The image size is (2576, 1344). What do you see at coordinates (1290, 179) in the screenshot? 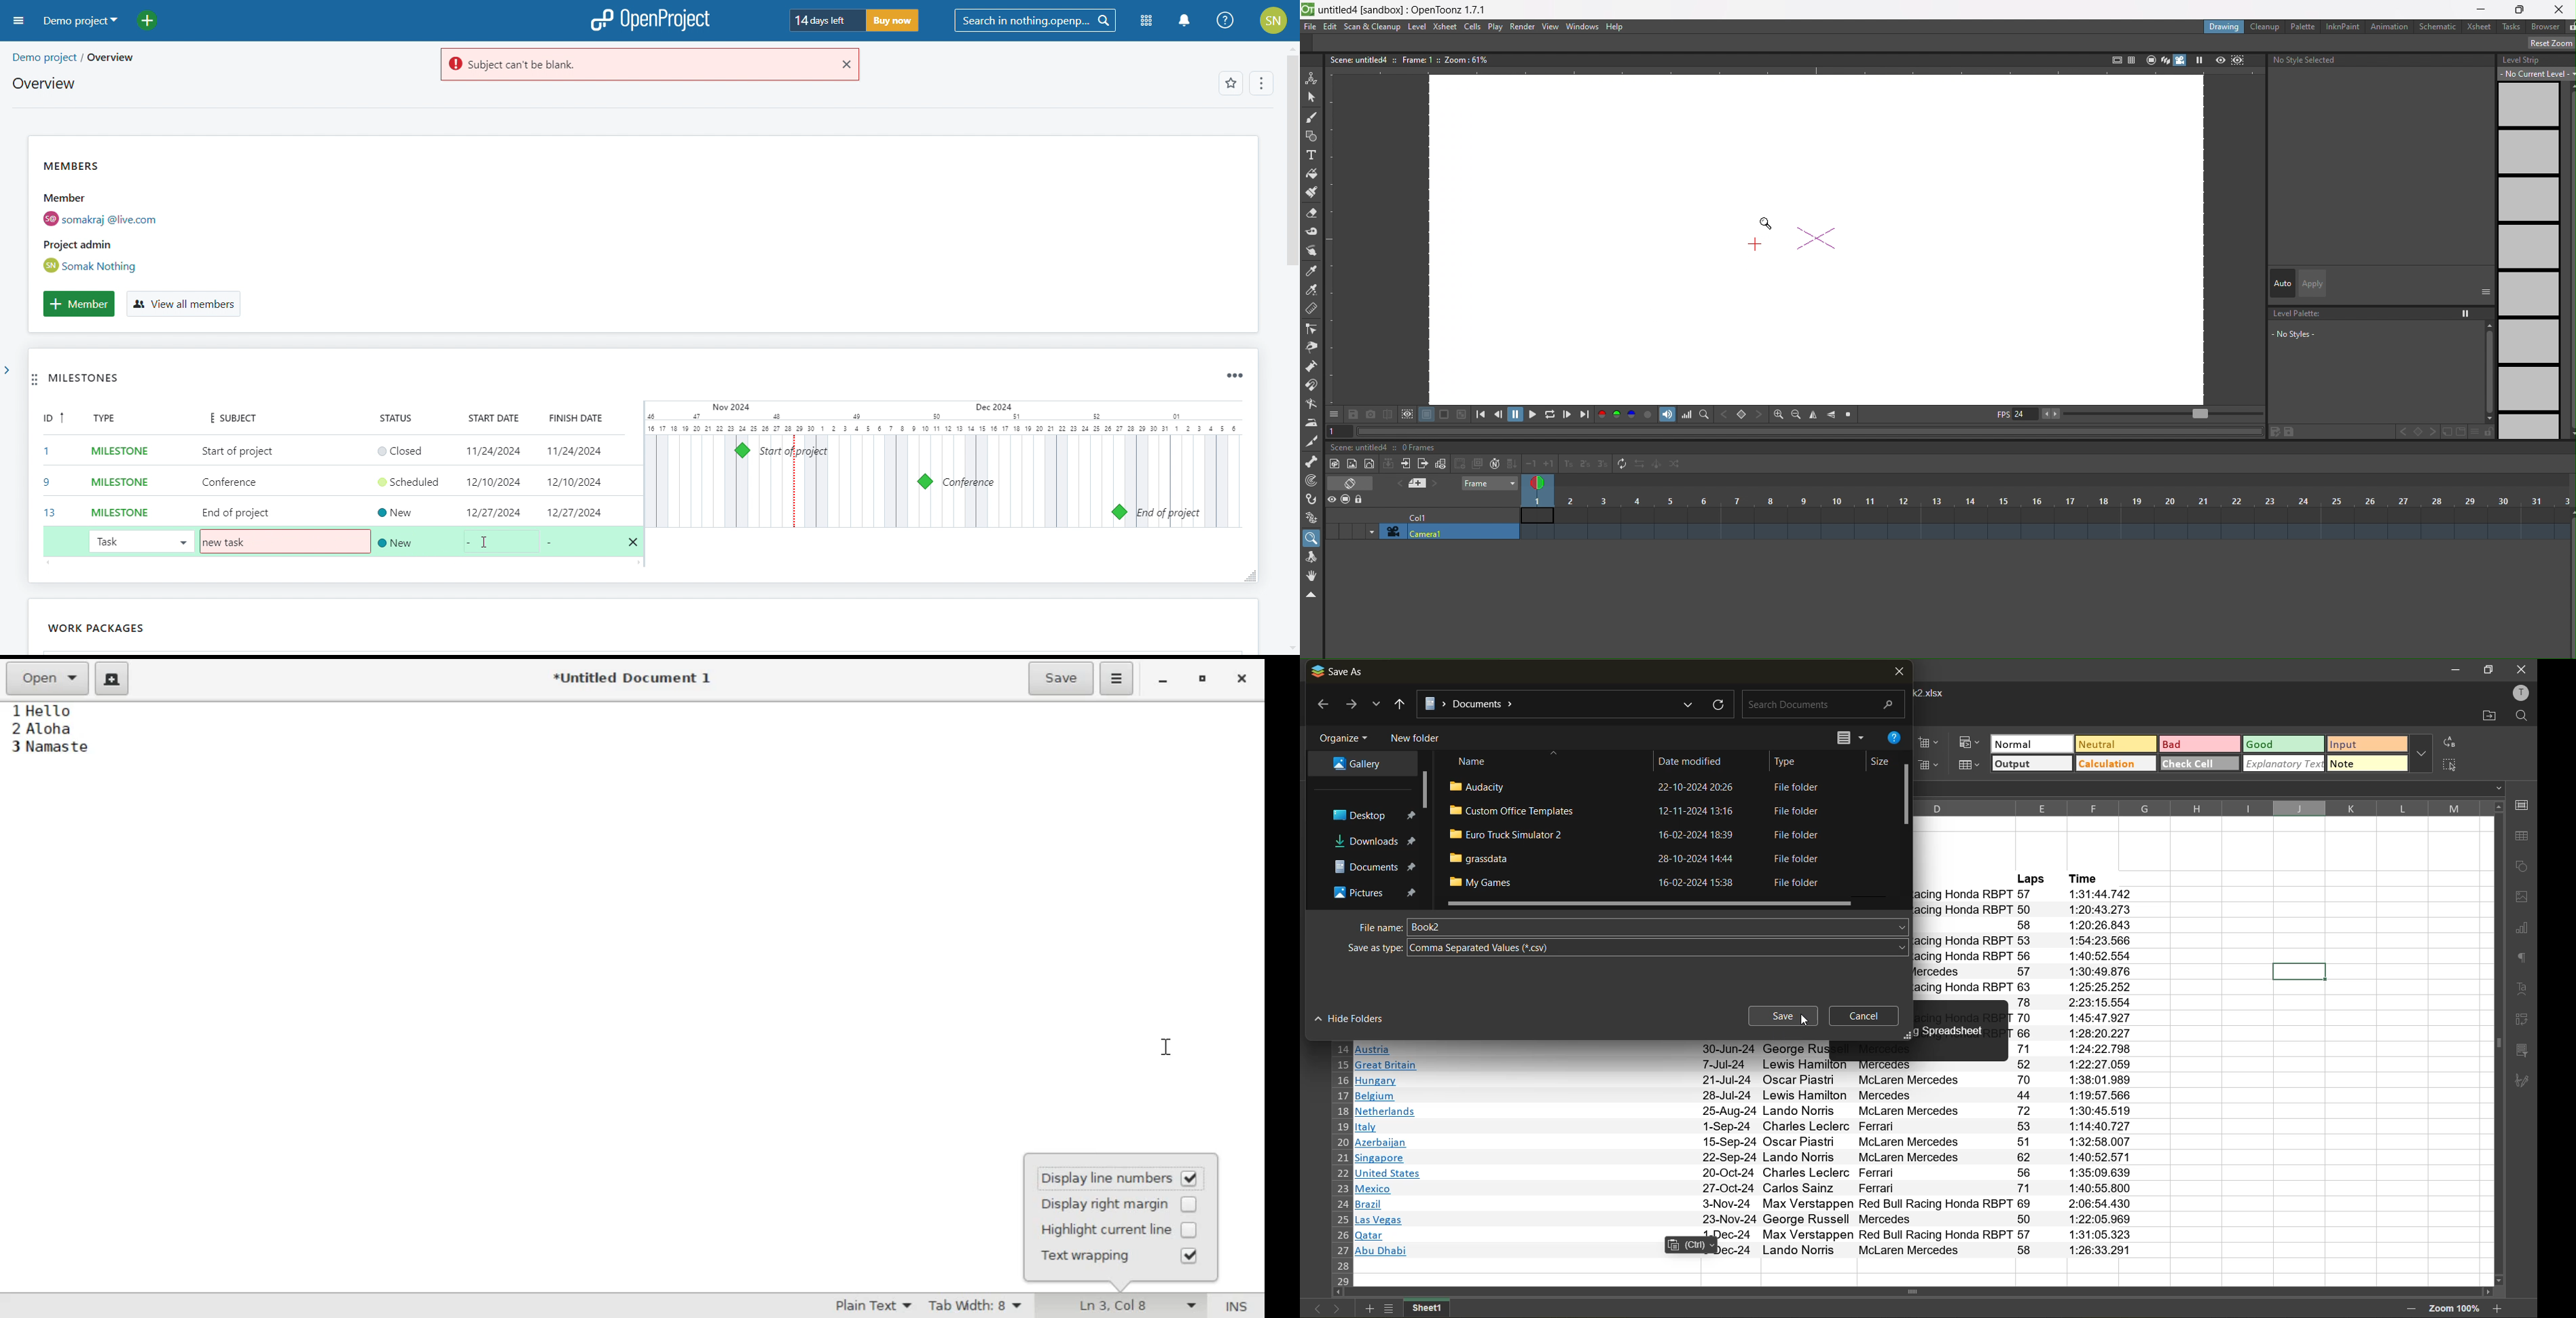
I see `scroll bar` at bounding box center [1290, 179].